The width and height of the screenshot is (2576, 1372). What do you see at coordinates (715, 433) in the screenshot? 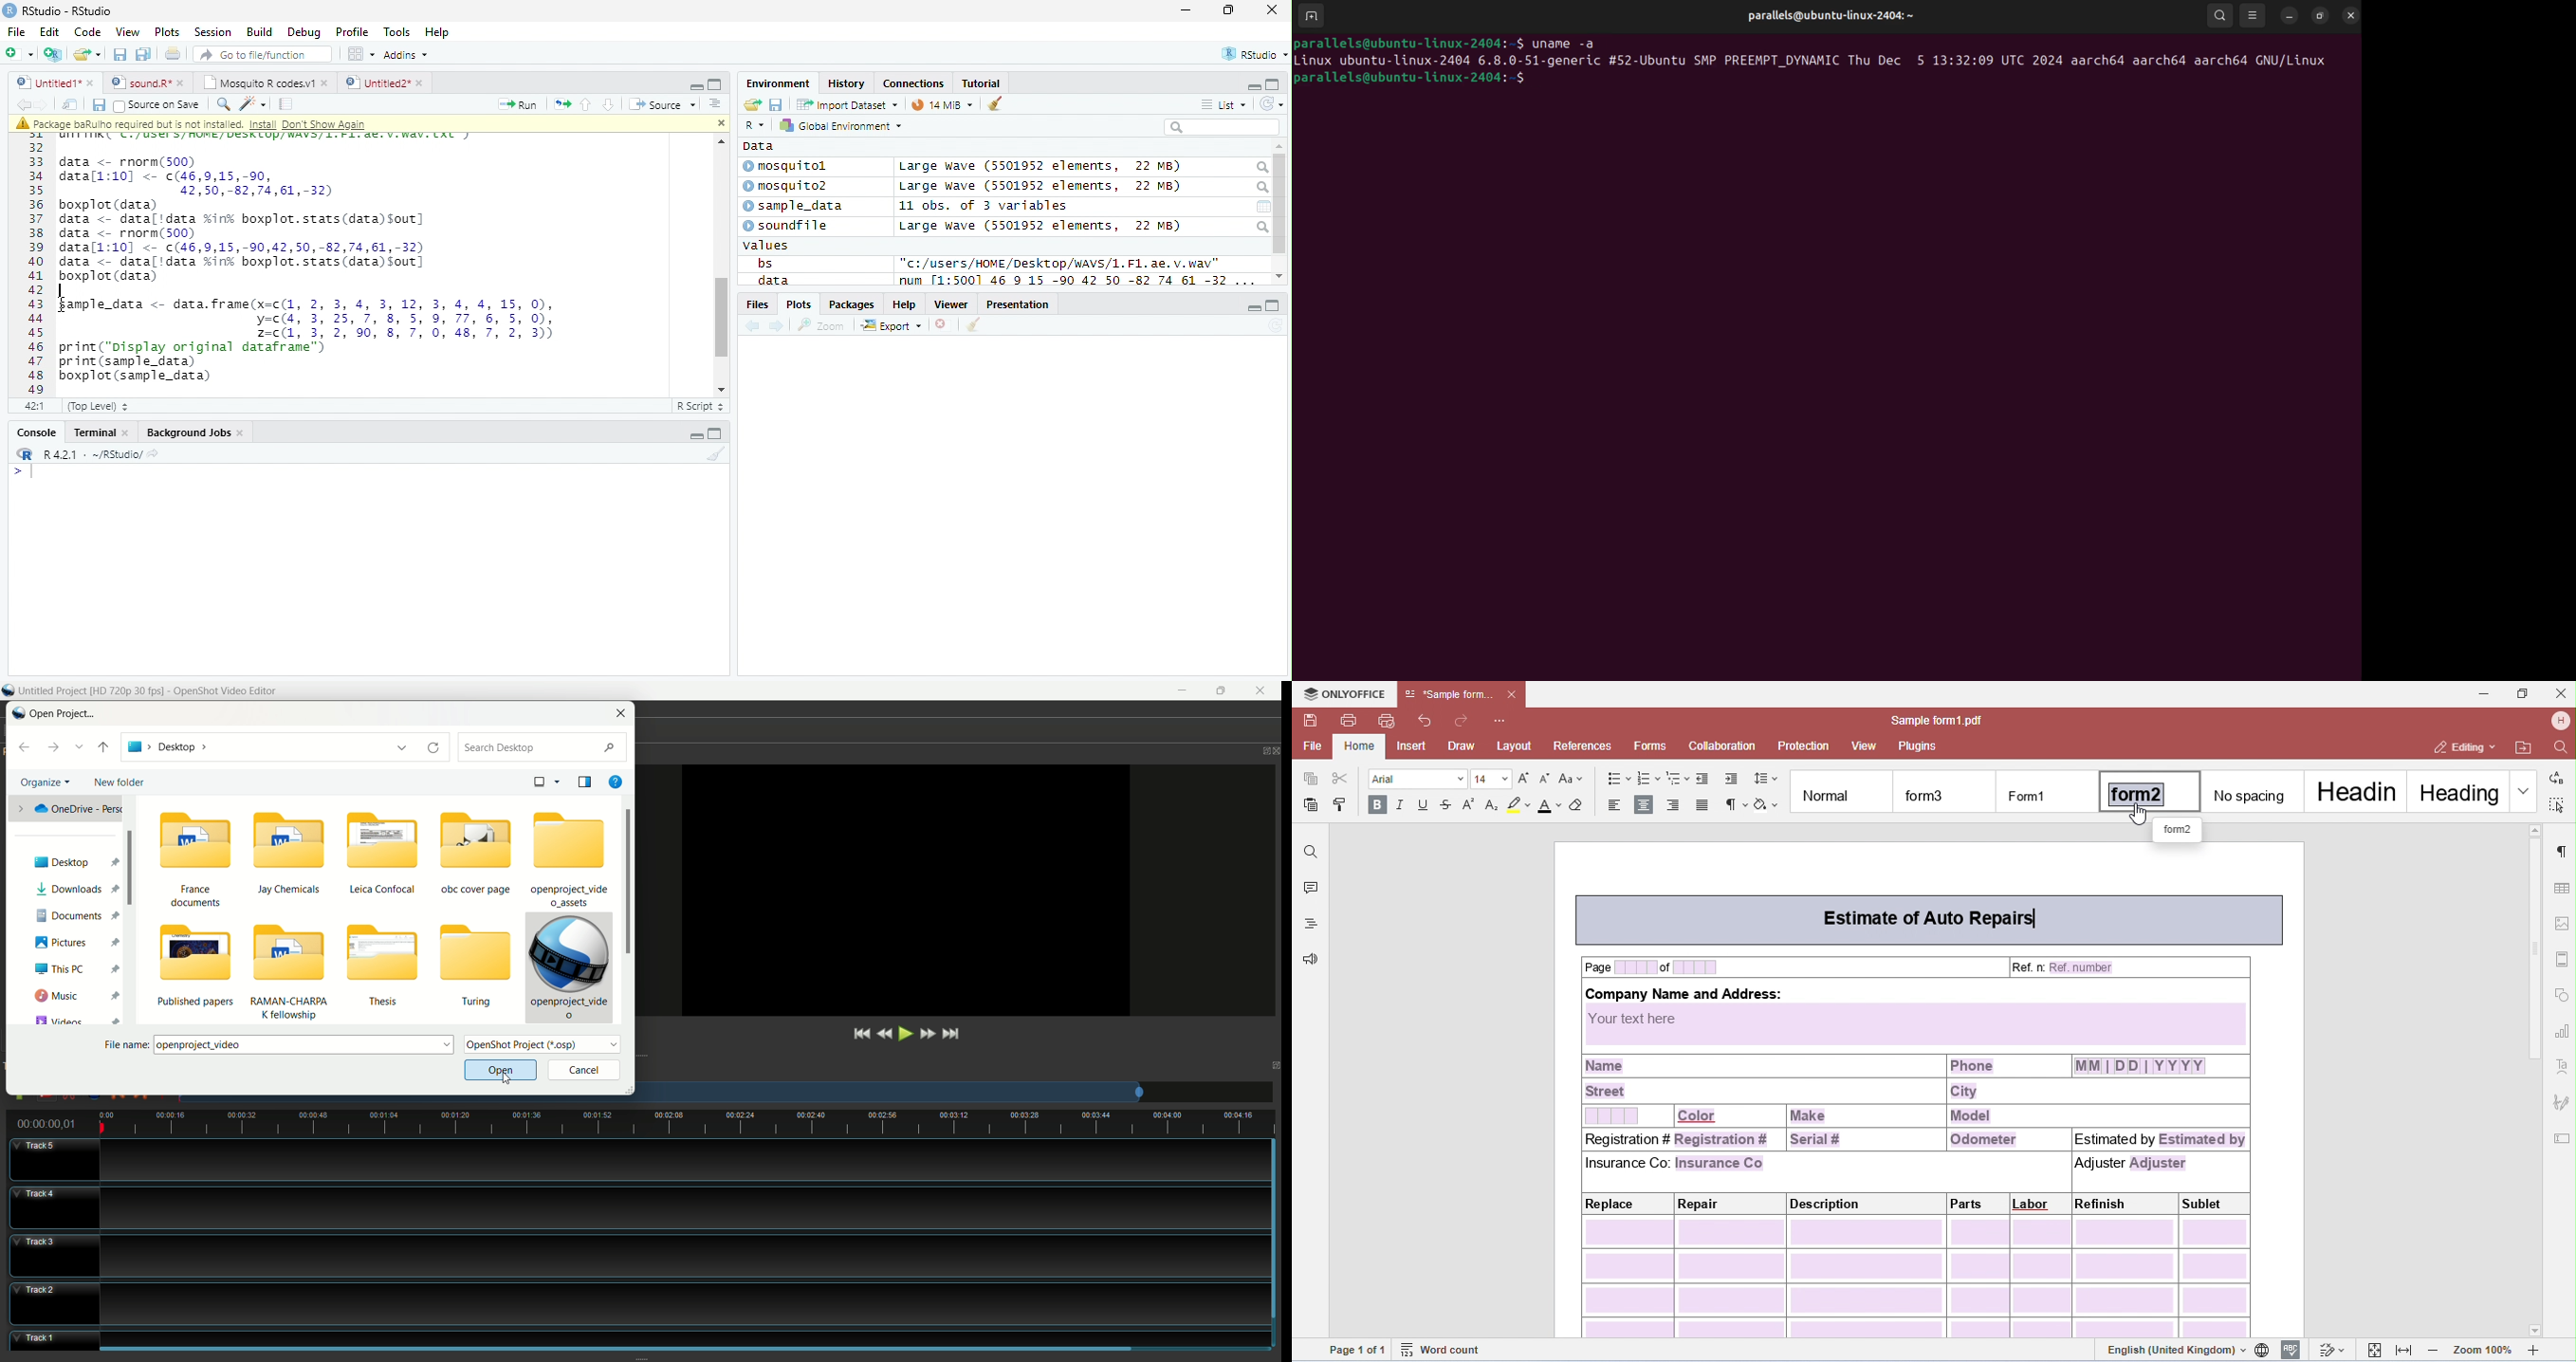
I see `full screen` at bounding box center [715, 433].